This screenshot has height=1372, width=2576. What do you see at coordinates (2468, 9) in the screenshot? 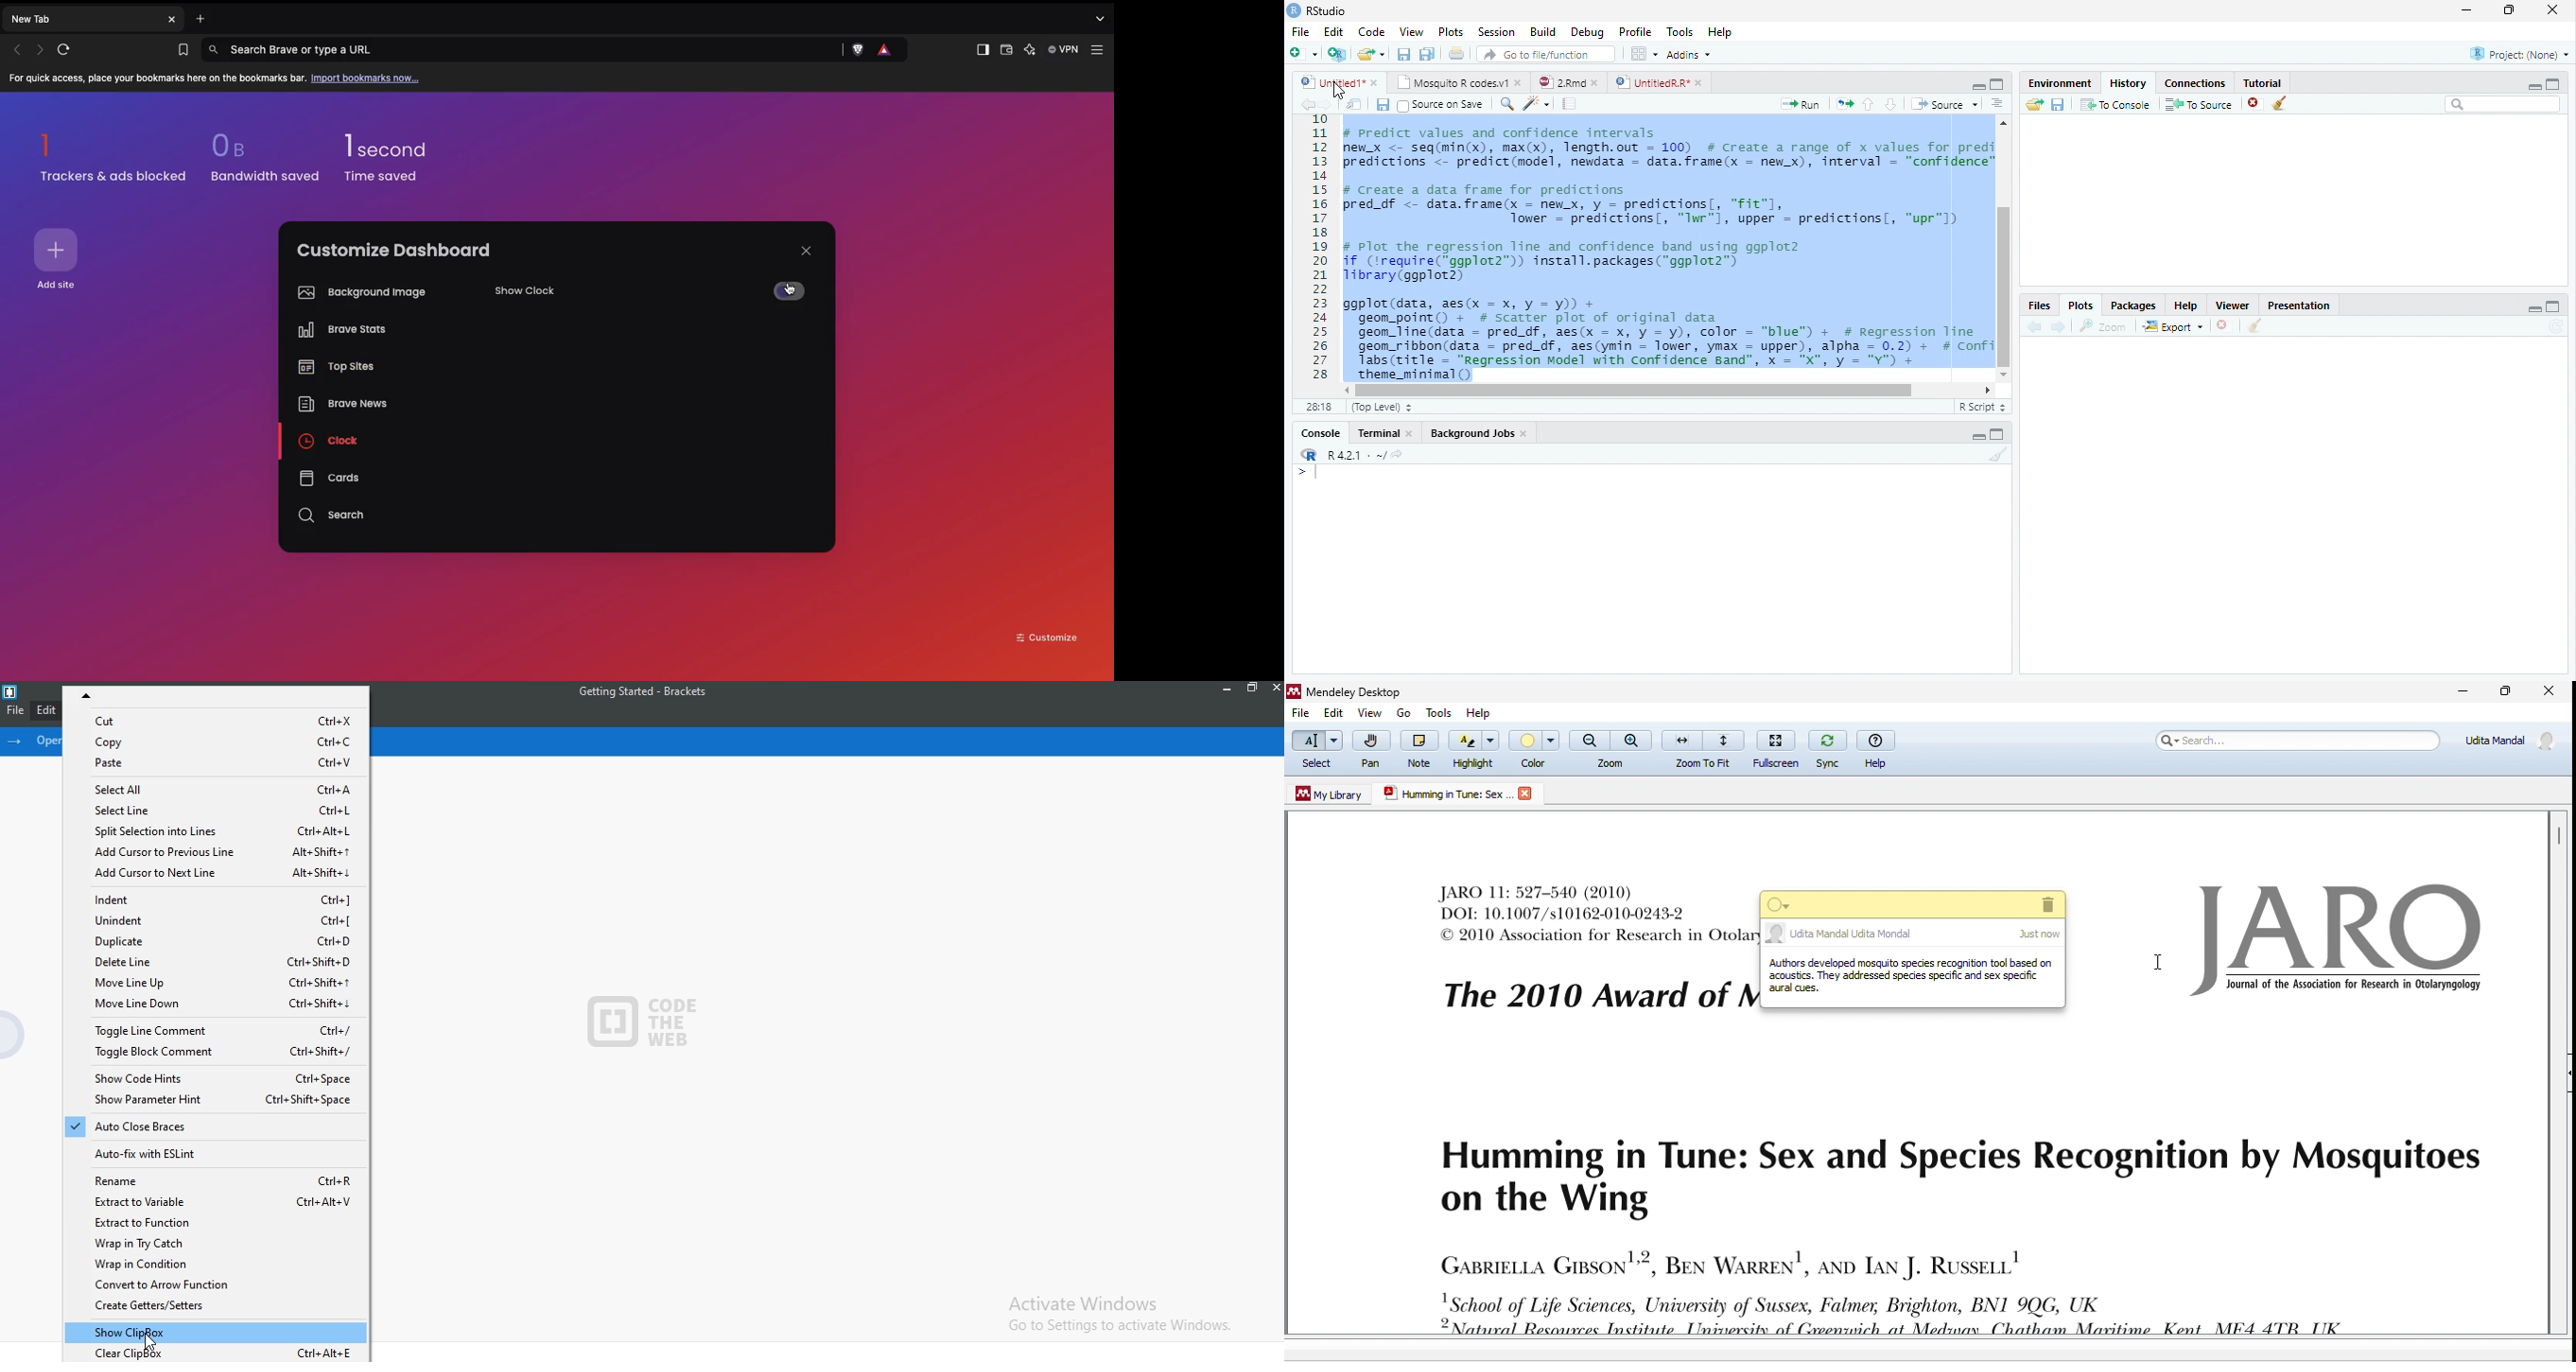
I see `Minimize` at bounding box center [2468, 9].